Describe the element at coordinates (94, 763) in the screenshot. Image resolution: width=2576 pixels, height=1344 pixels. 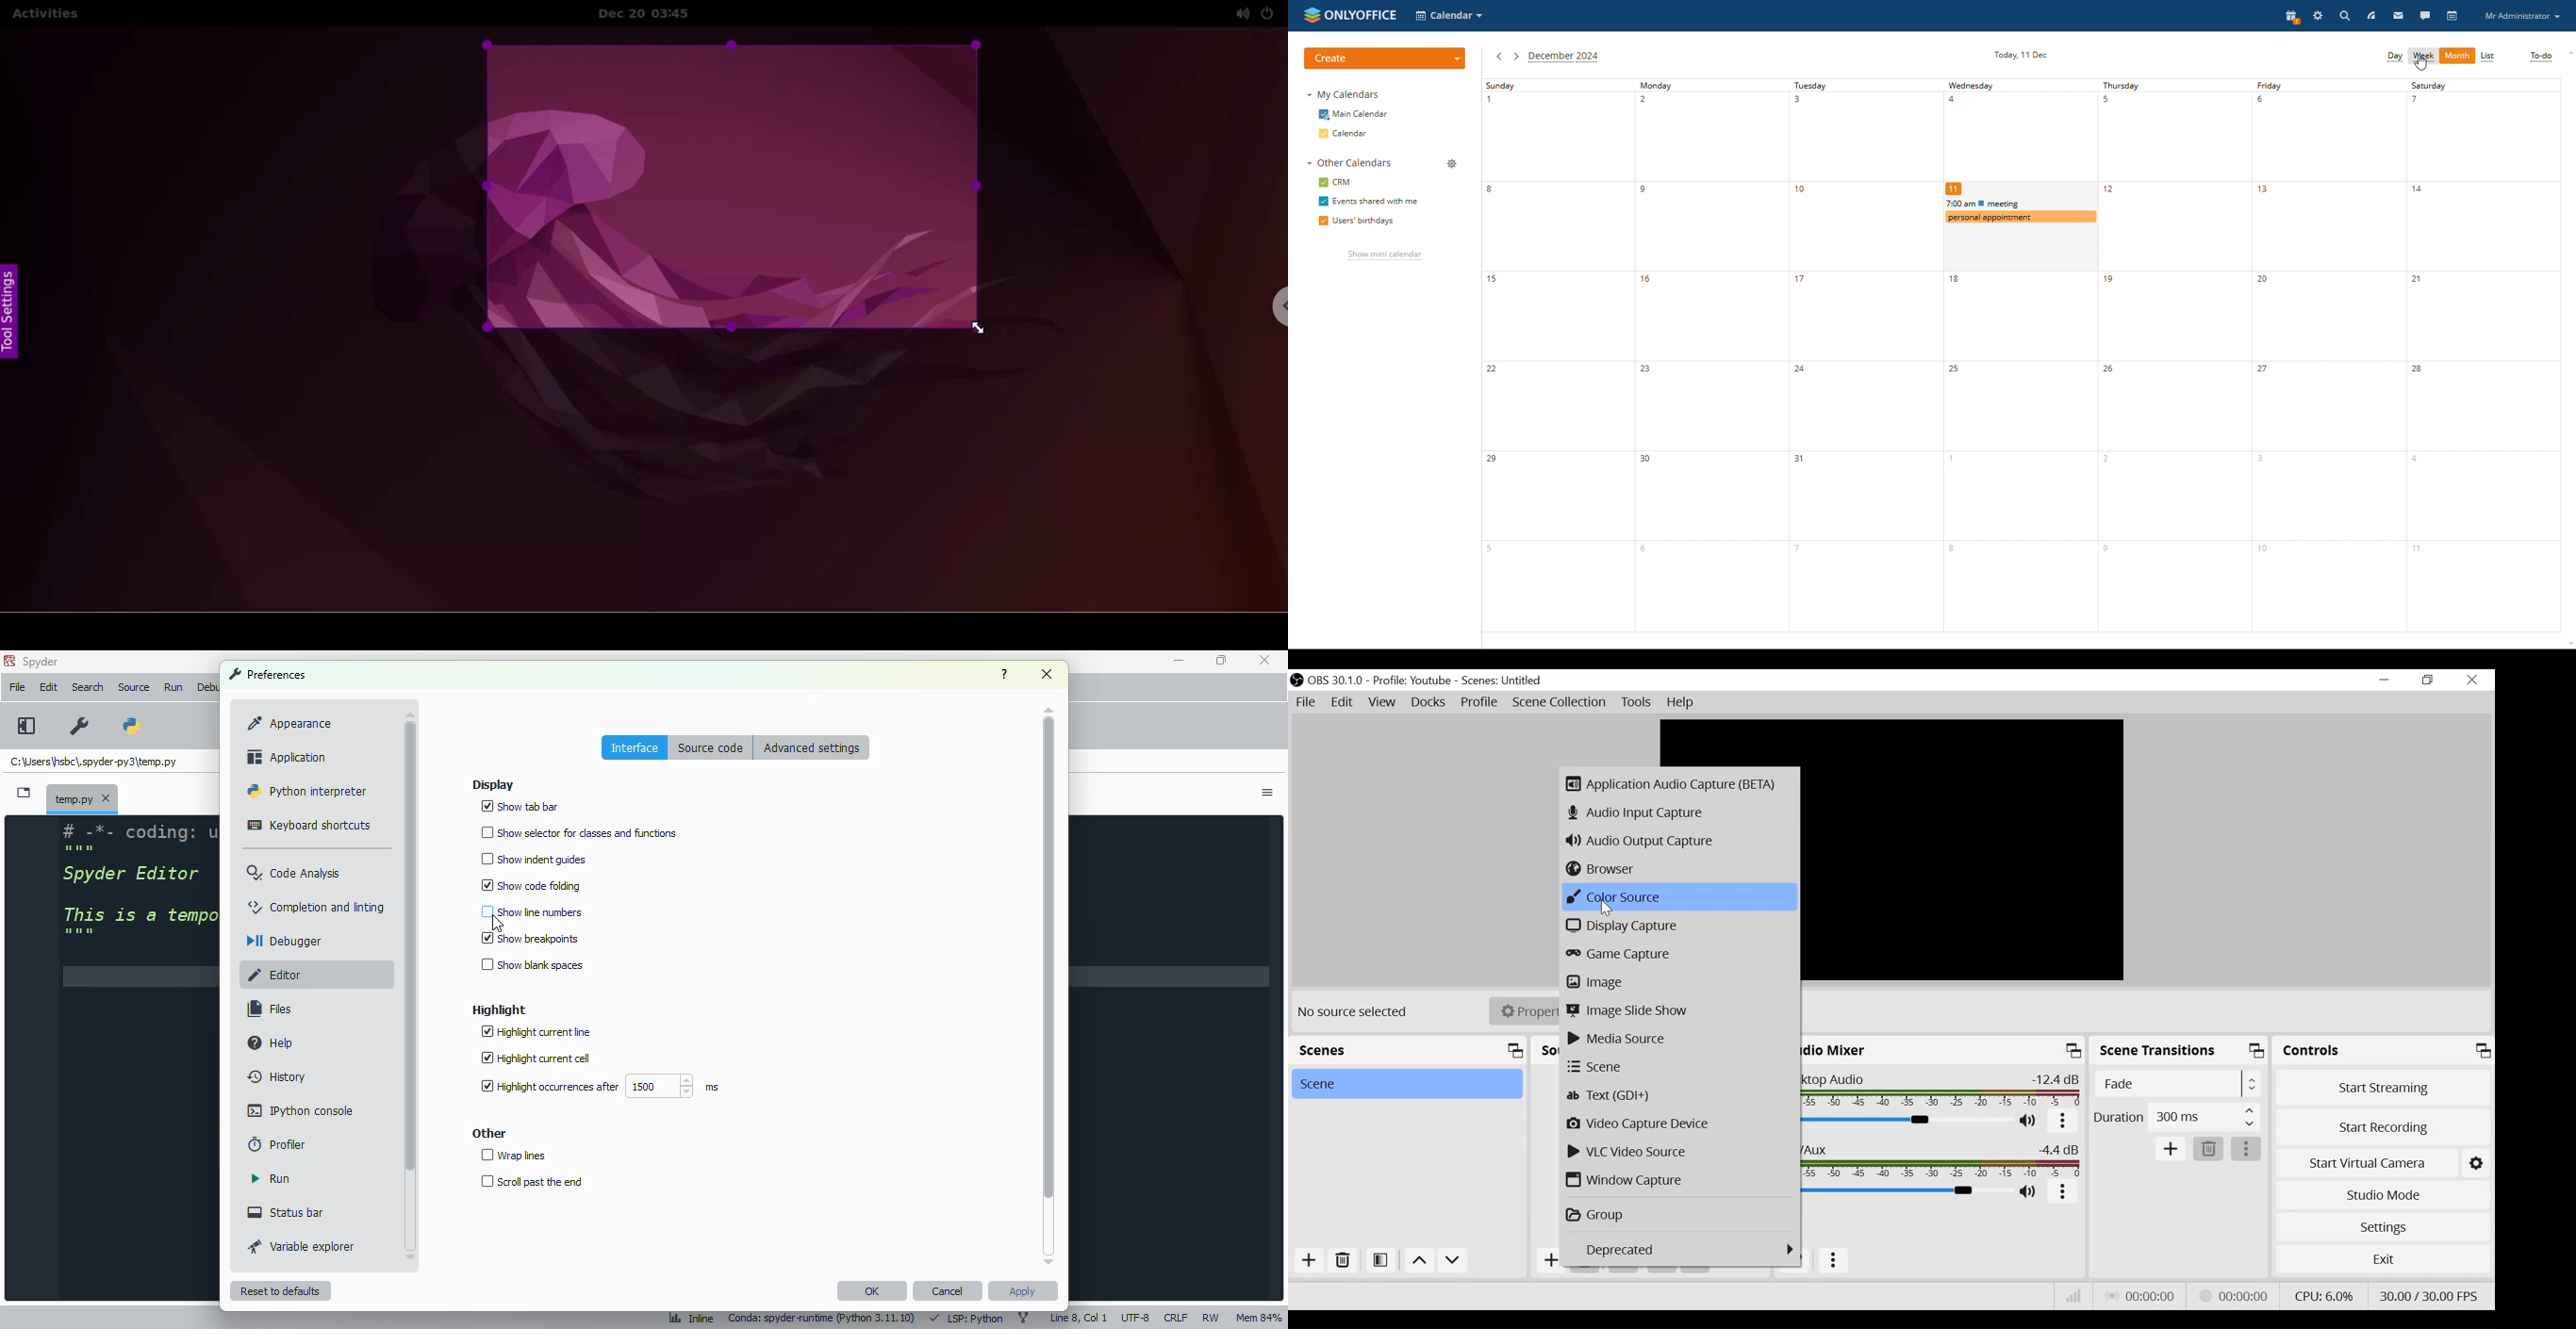
I see `temporary file` at that location.